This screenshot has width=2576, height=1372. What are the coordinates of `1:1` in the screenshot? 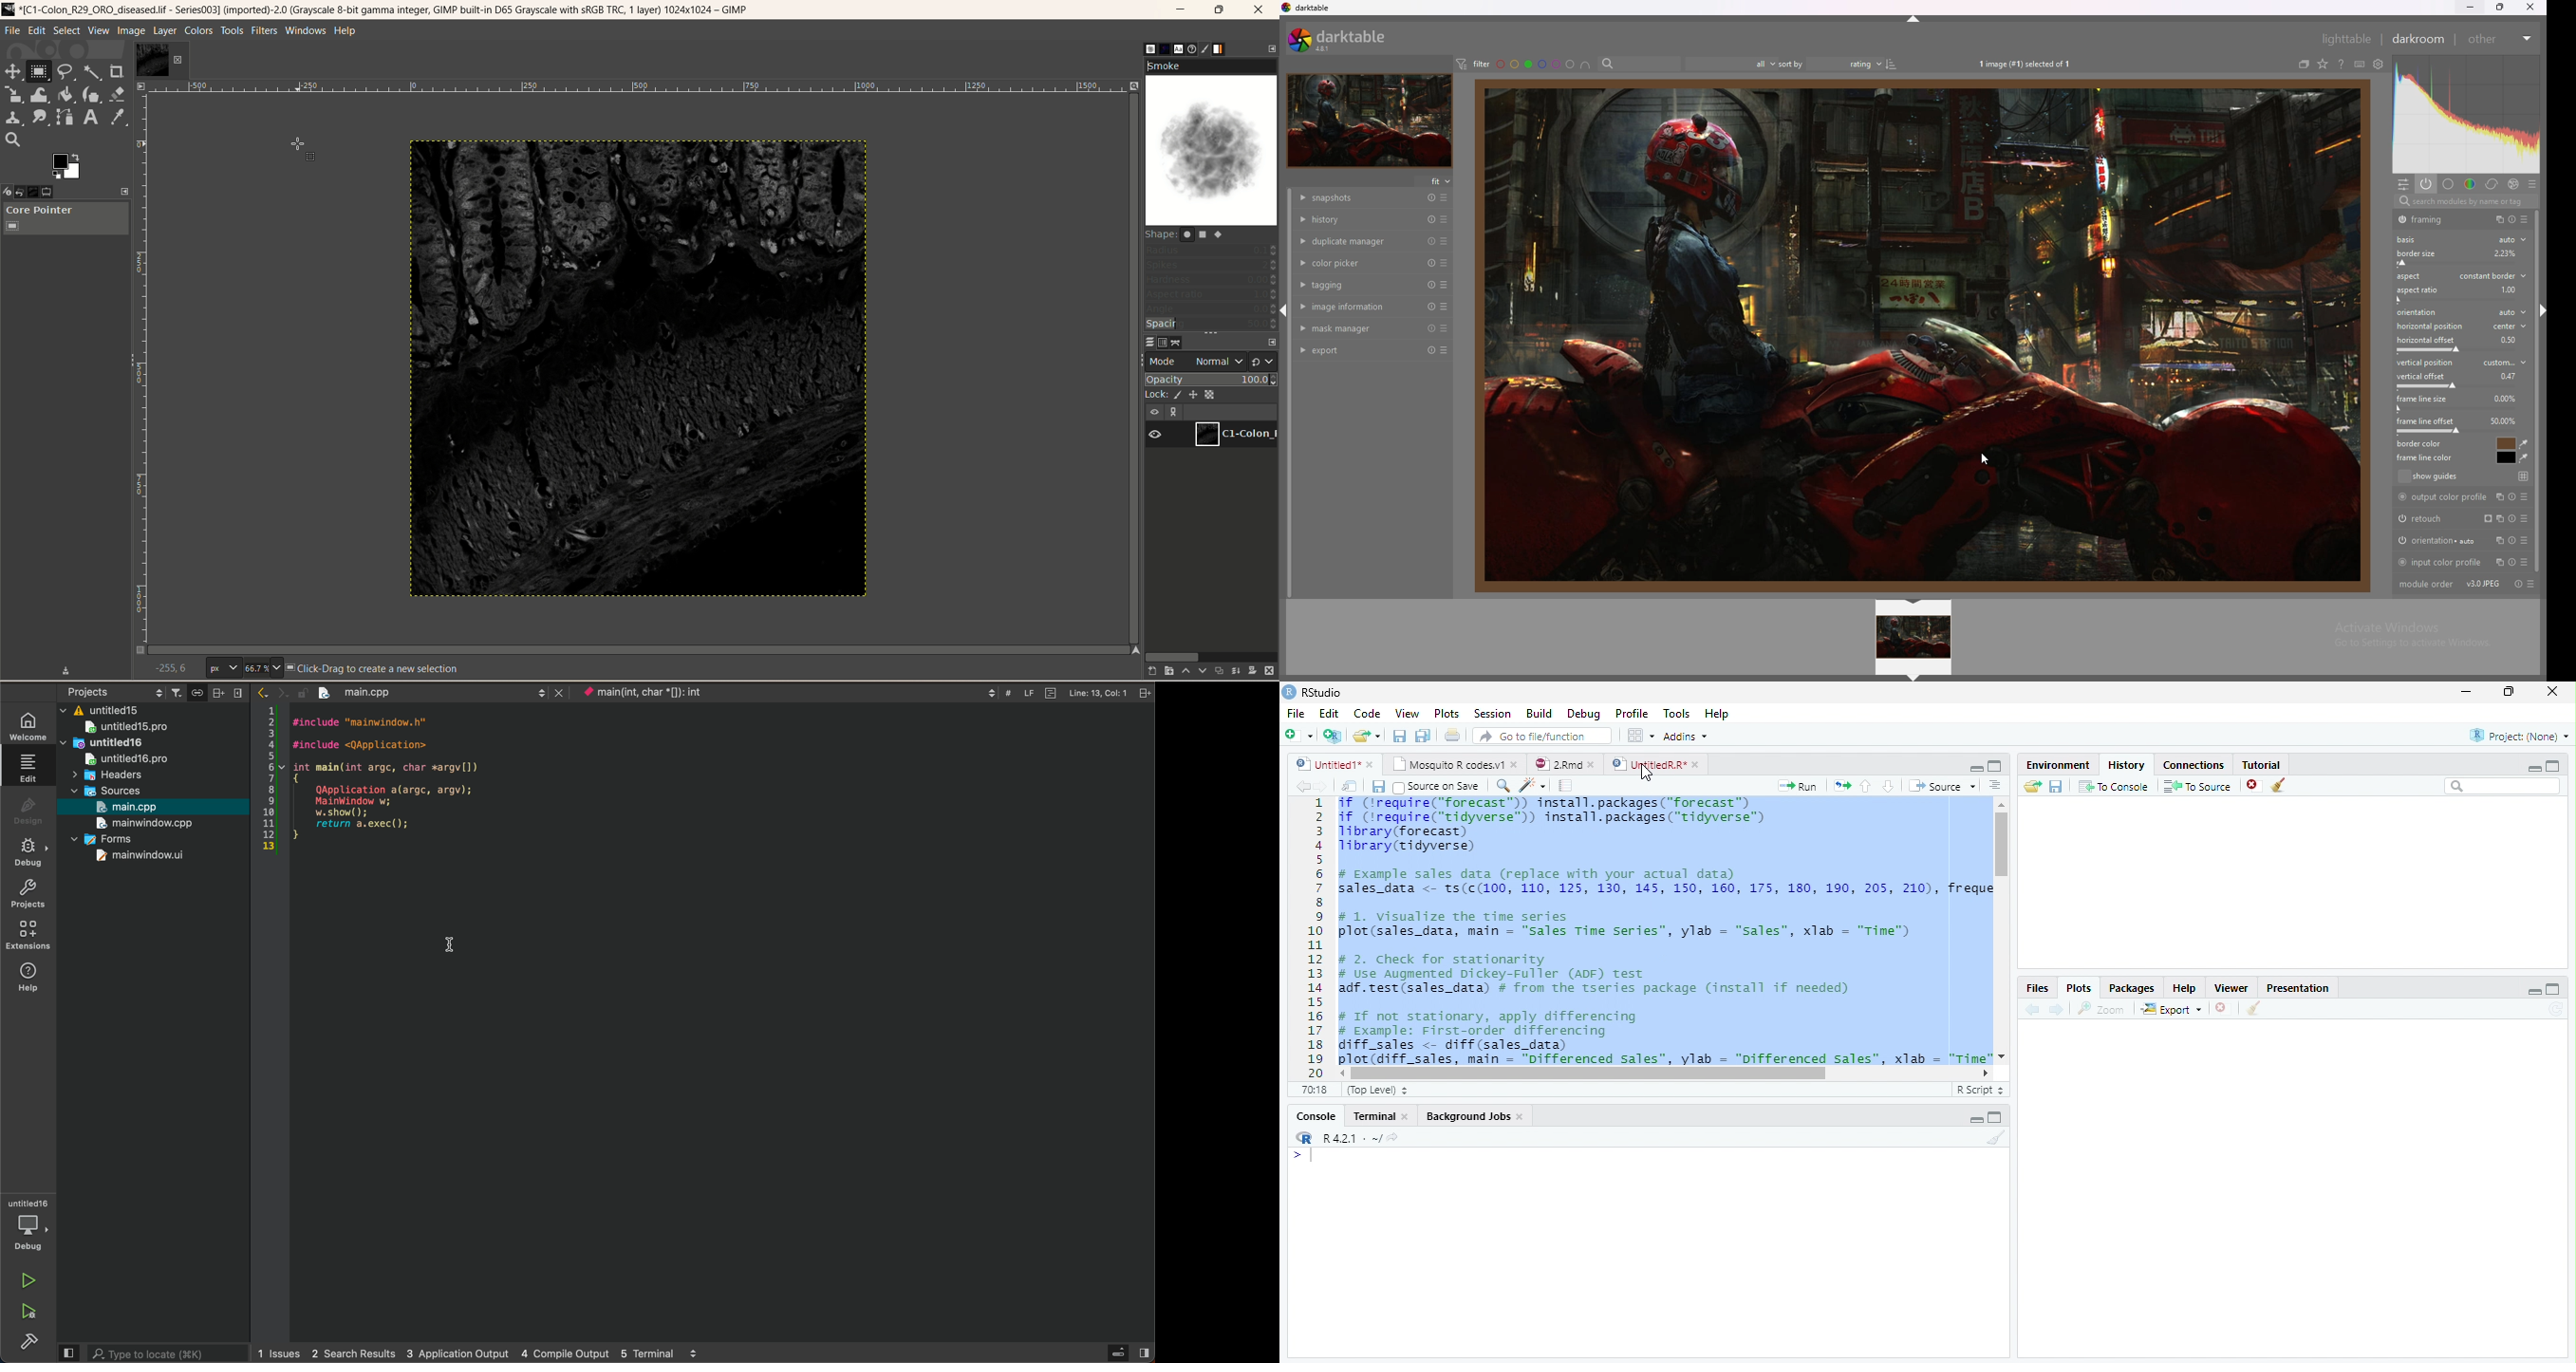 It's located at (1317, 1090).